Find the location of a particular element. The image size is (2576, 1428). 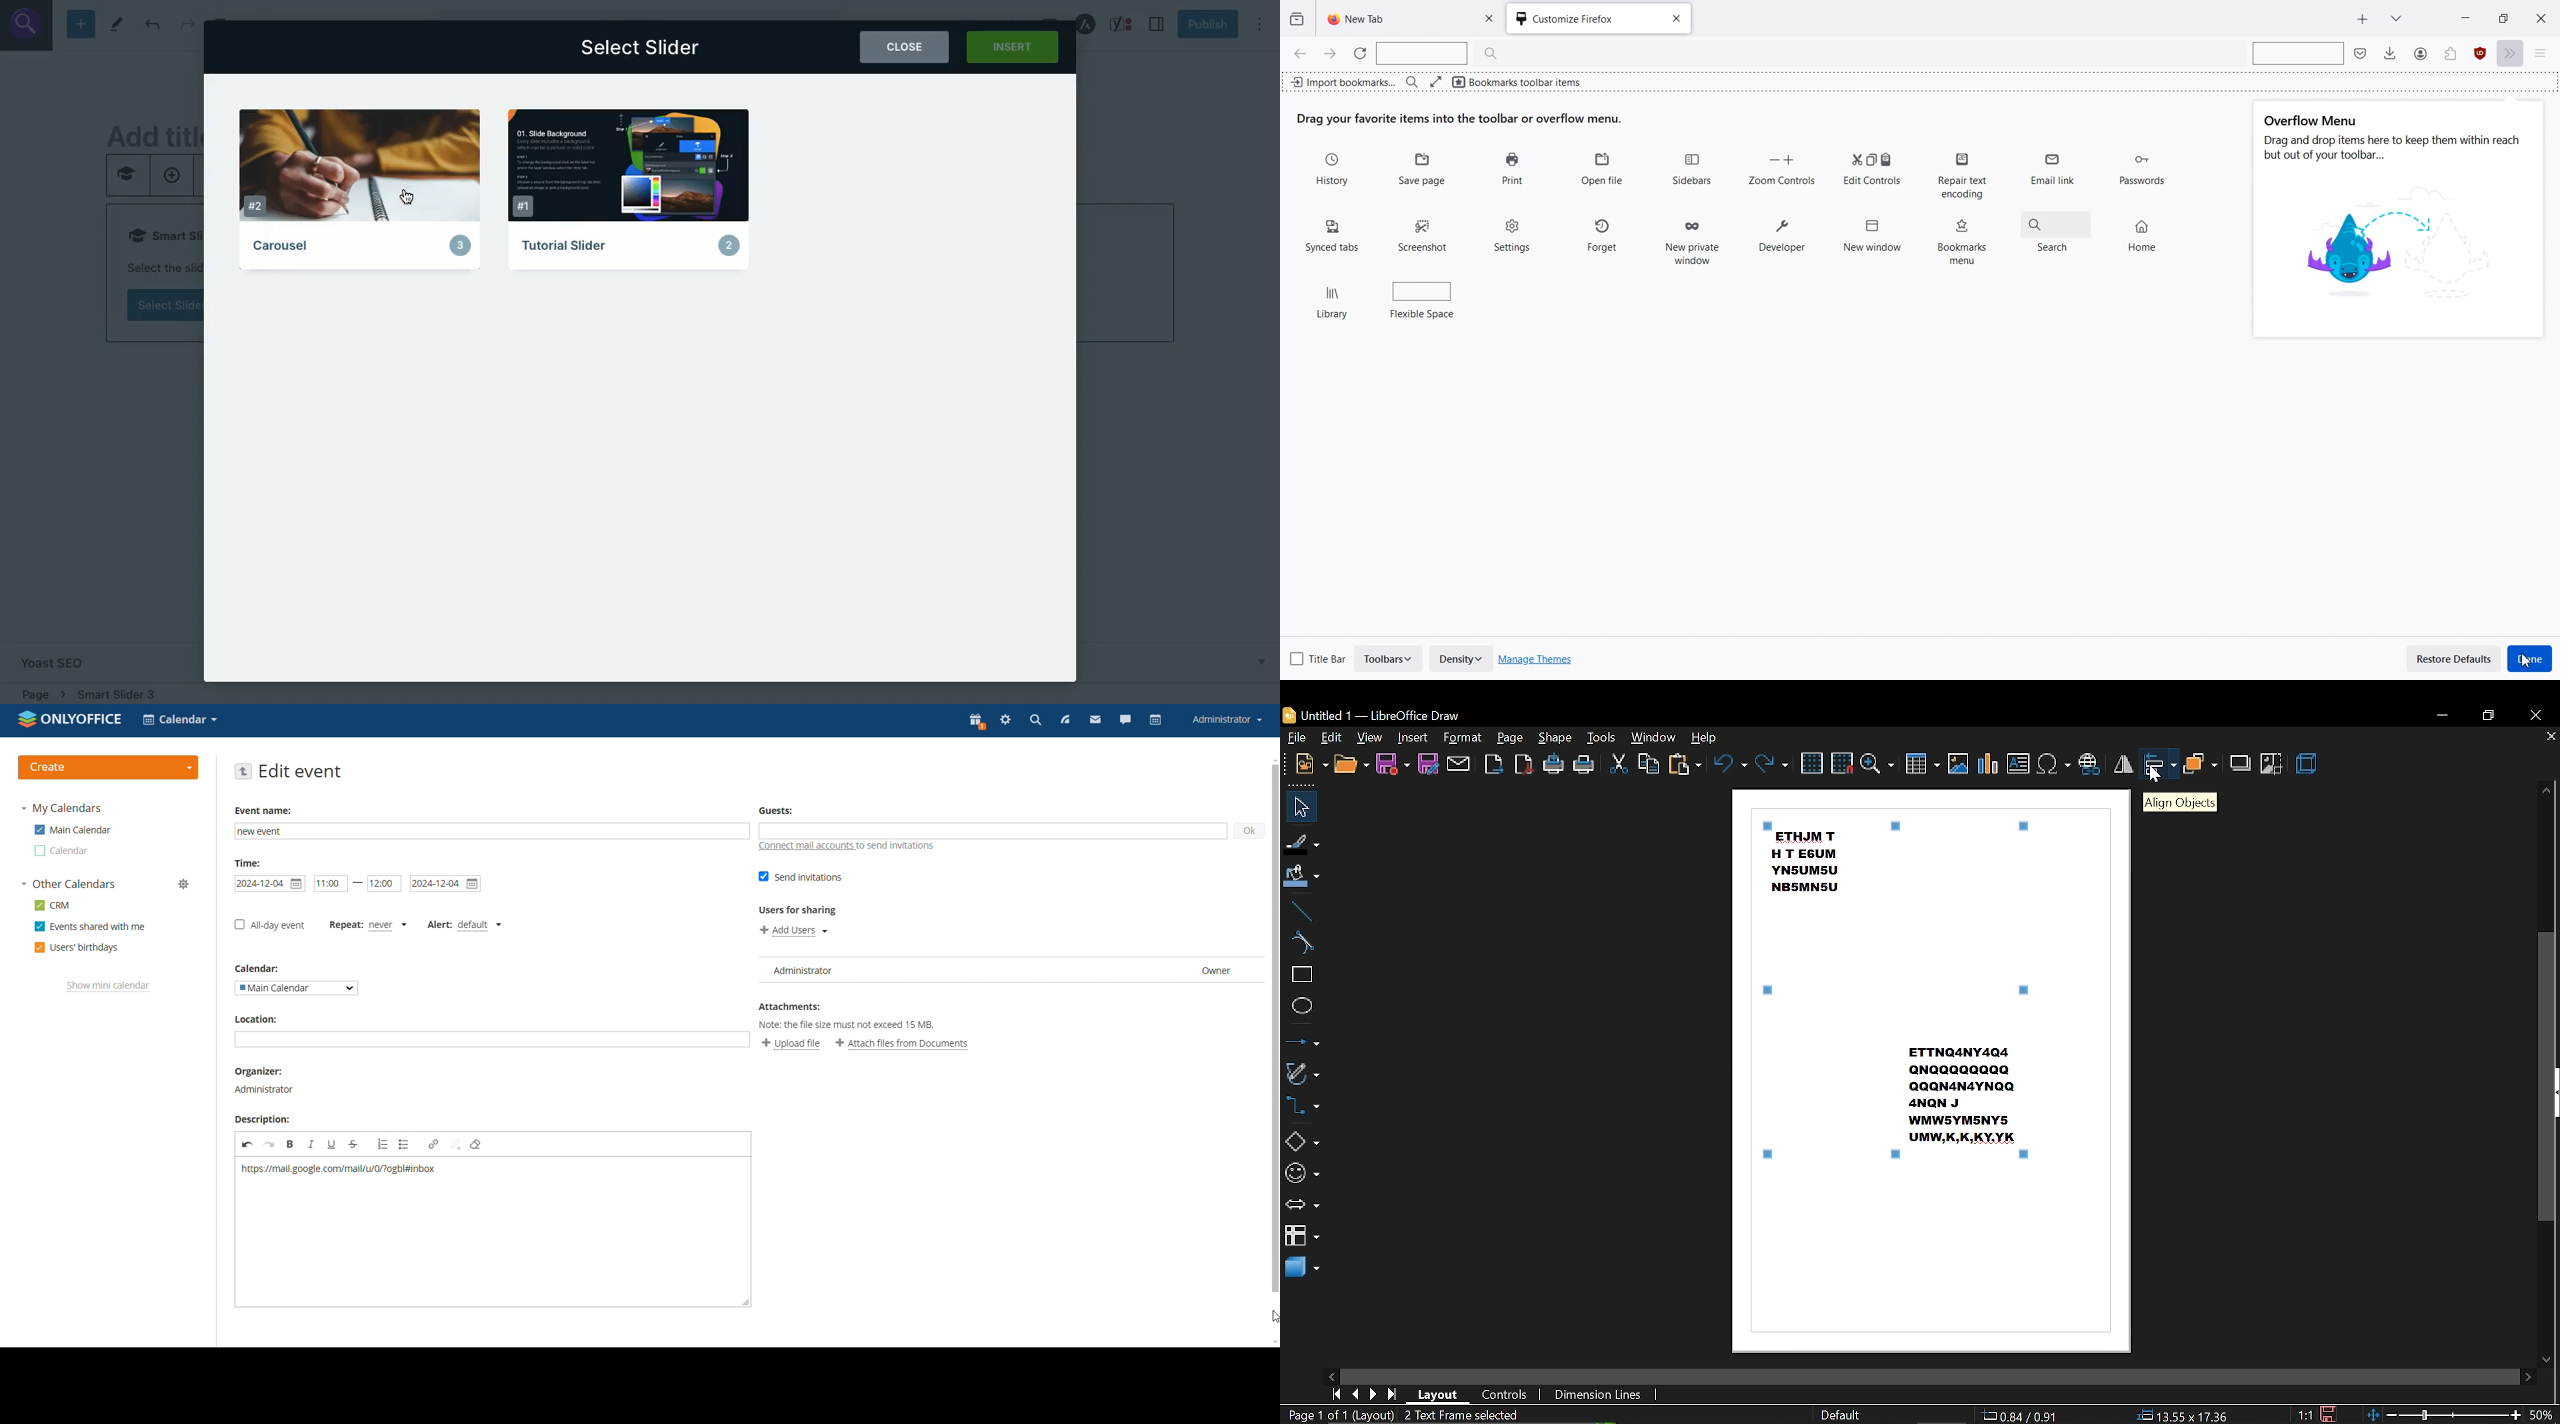

grid is located at coordinates (1812, 762).